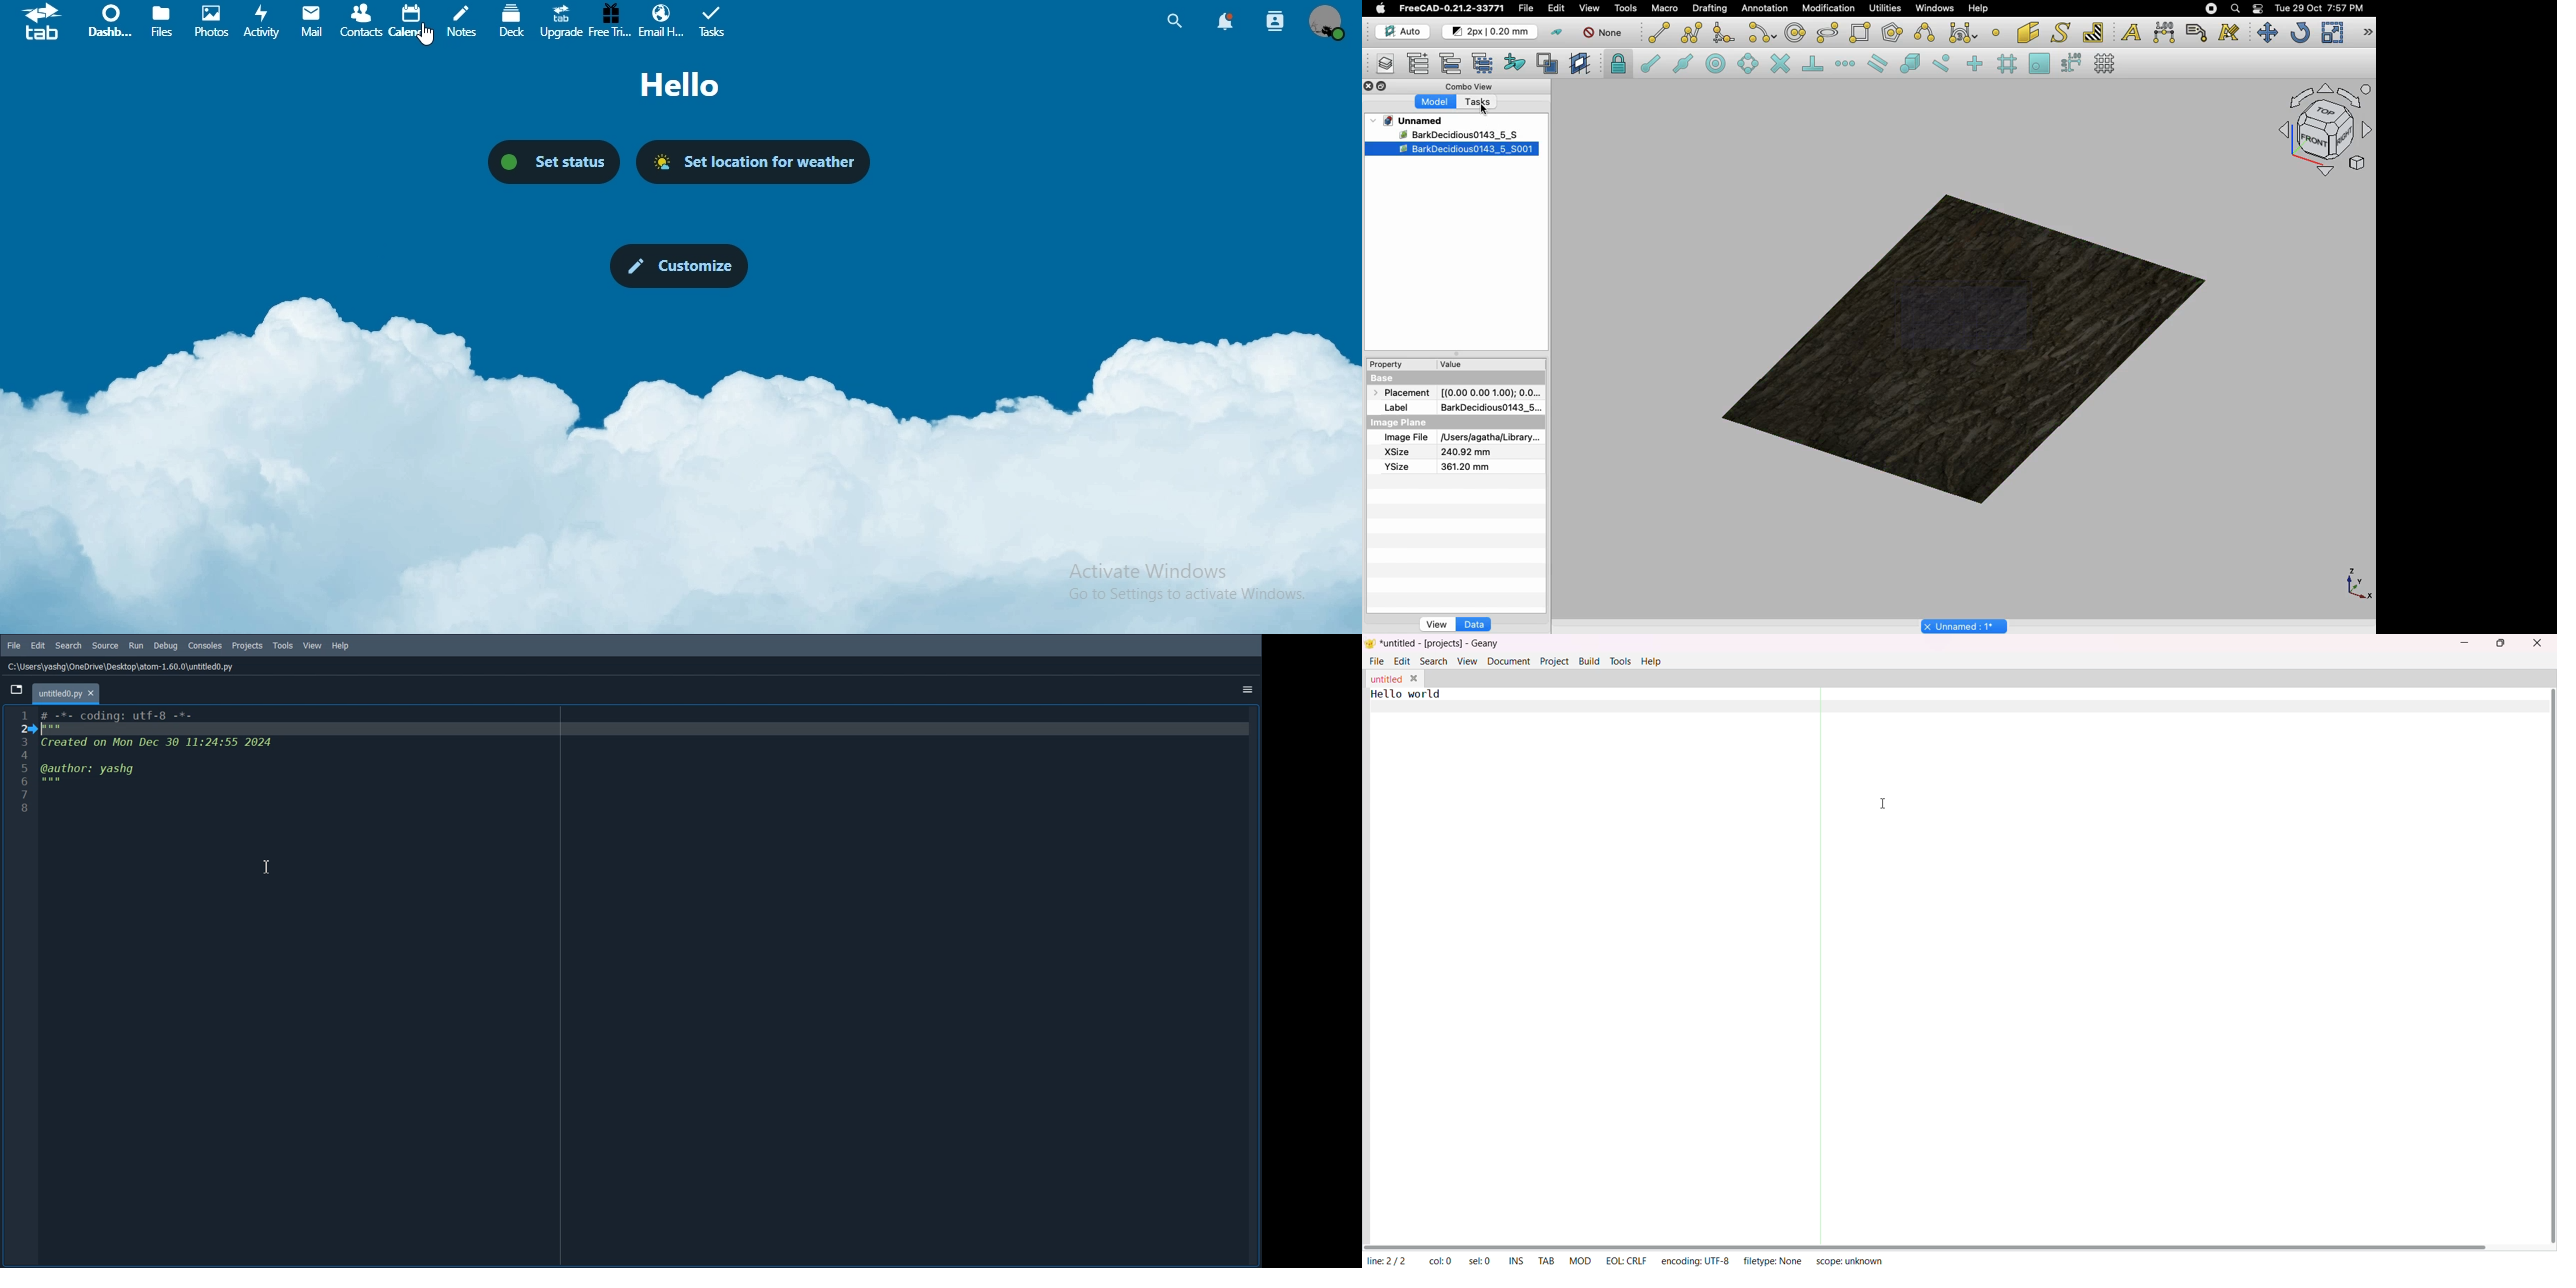  Describe the element at coordinates (1885, 8) in the screenshot. I see `Utilities` at that location.